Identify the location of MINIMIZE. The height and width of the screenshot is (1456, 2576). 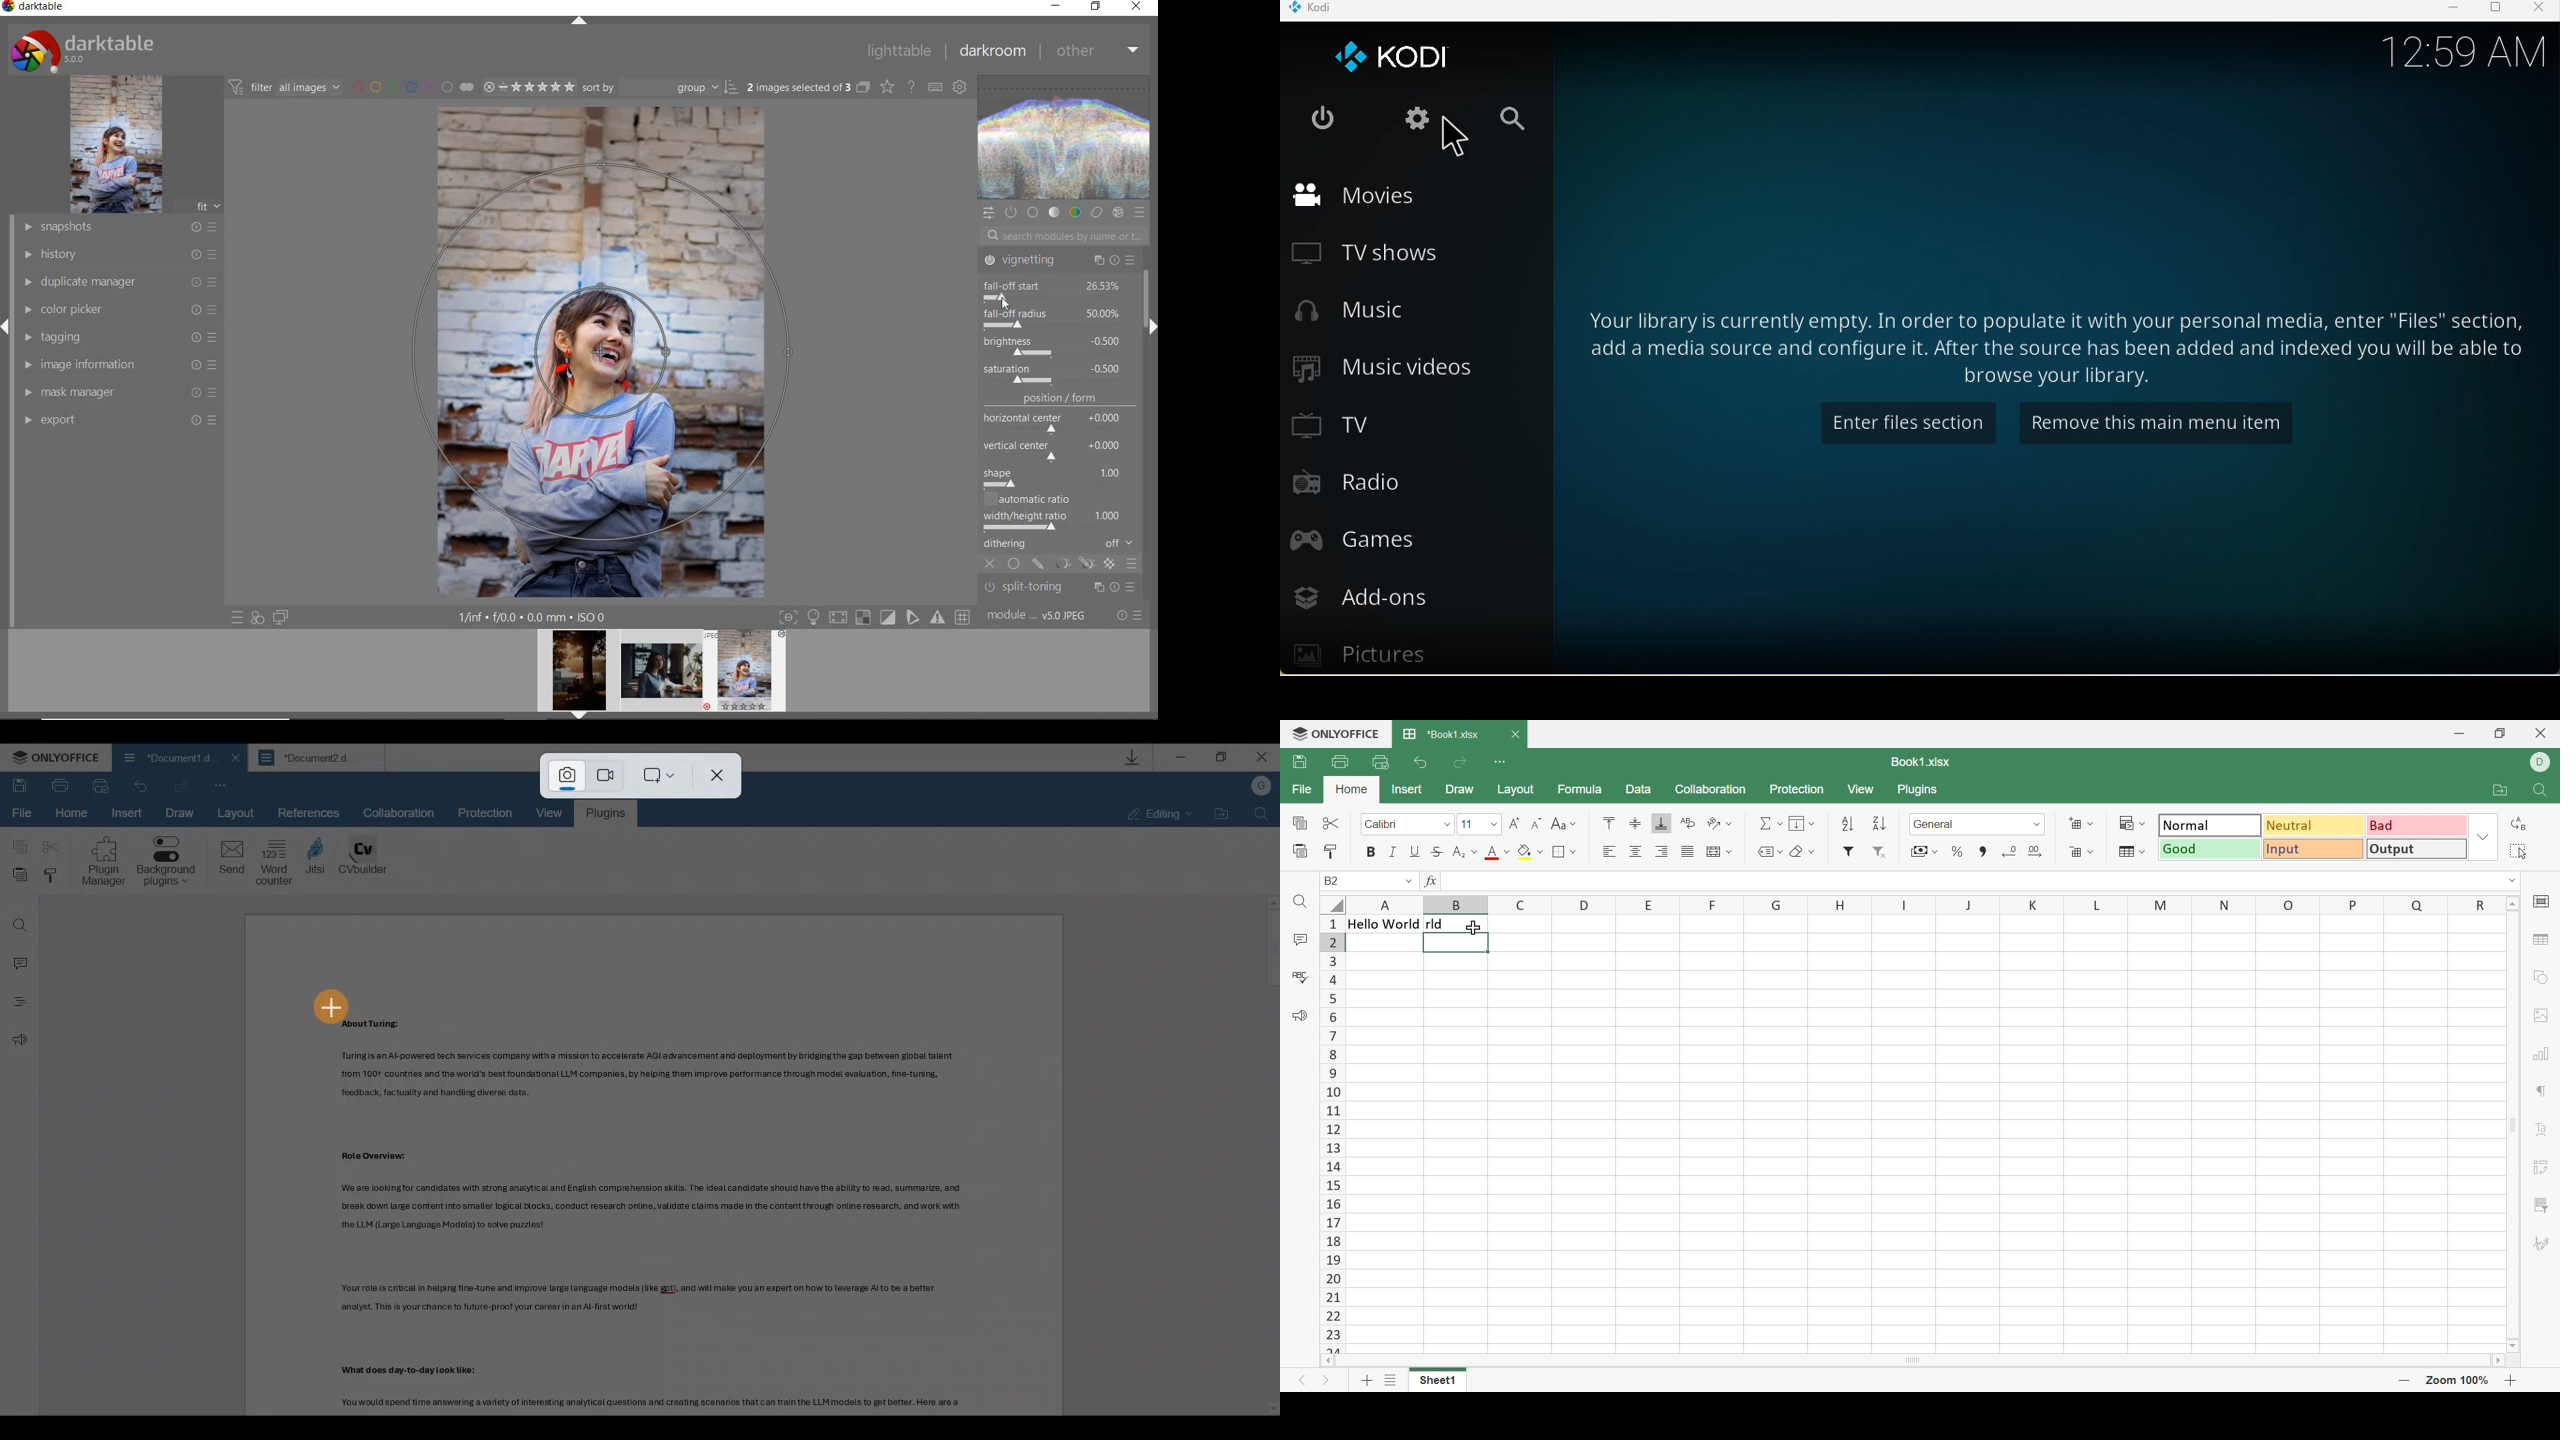
(1056, 6).